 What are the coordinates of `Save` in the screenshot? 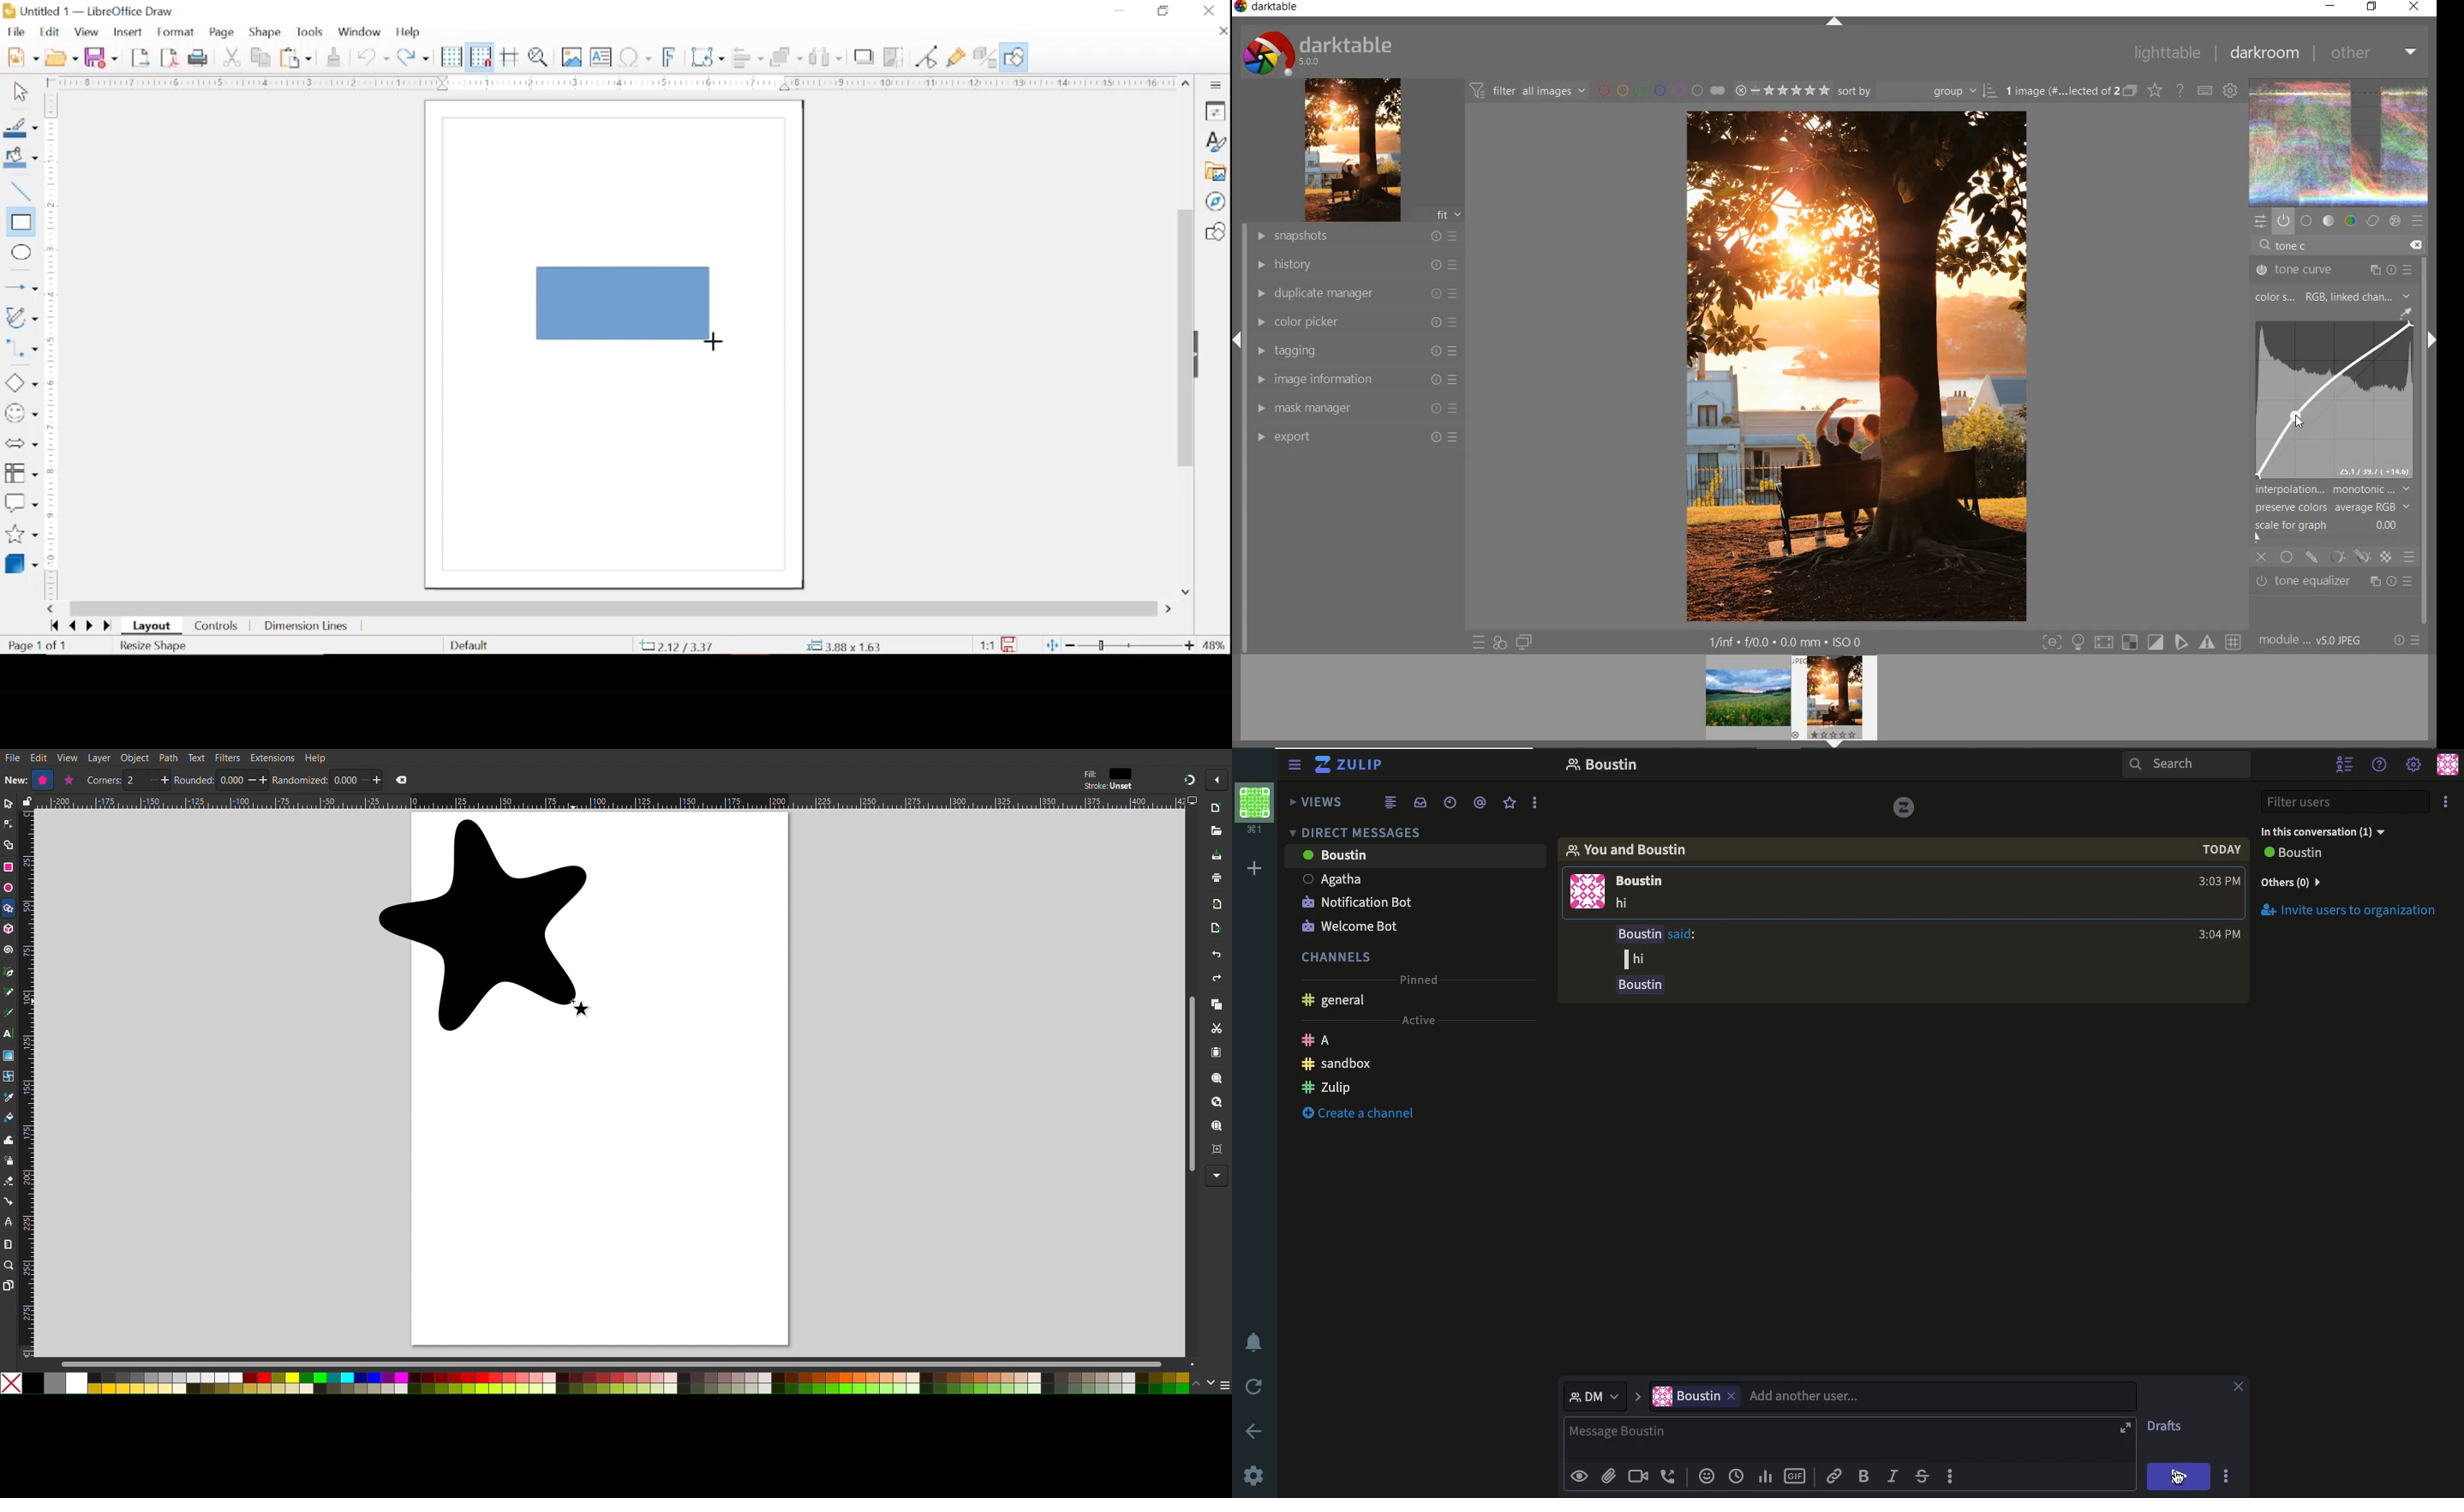 It's located at (1217, 856).